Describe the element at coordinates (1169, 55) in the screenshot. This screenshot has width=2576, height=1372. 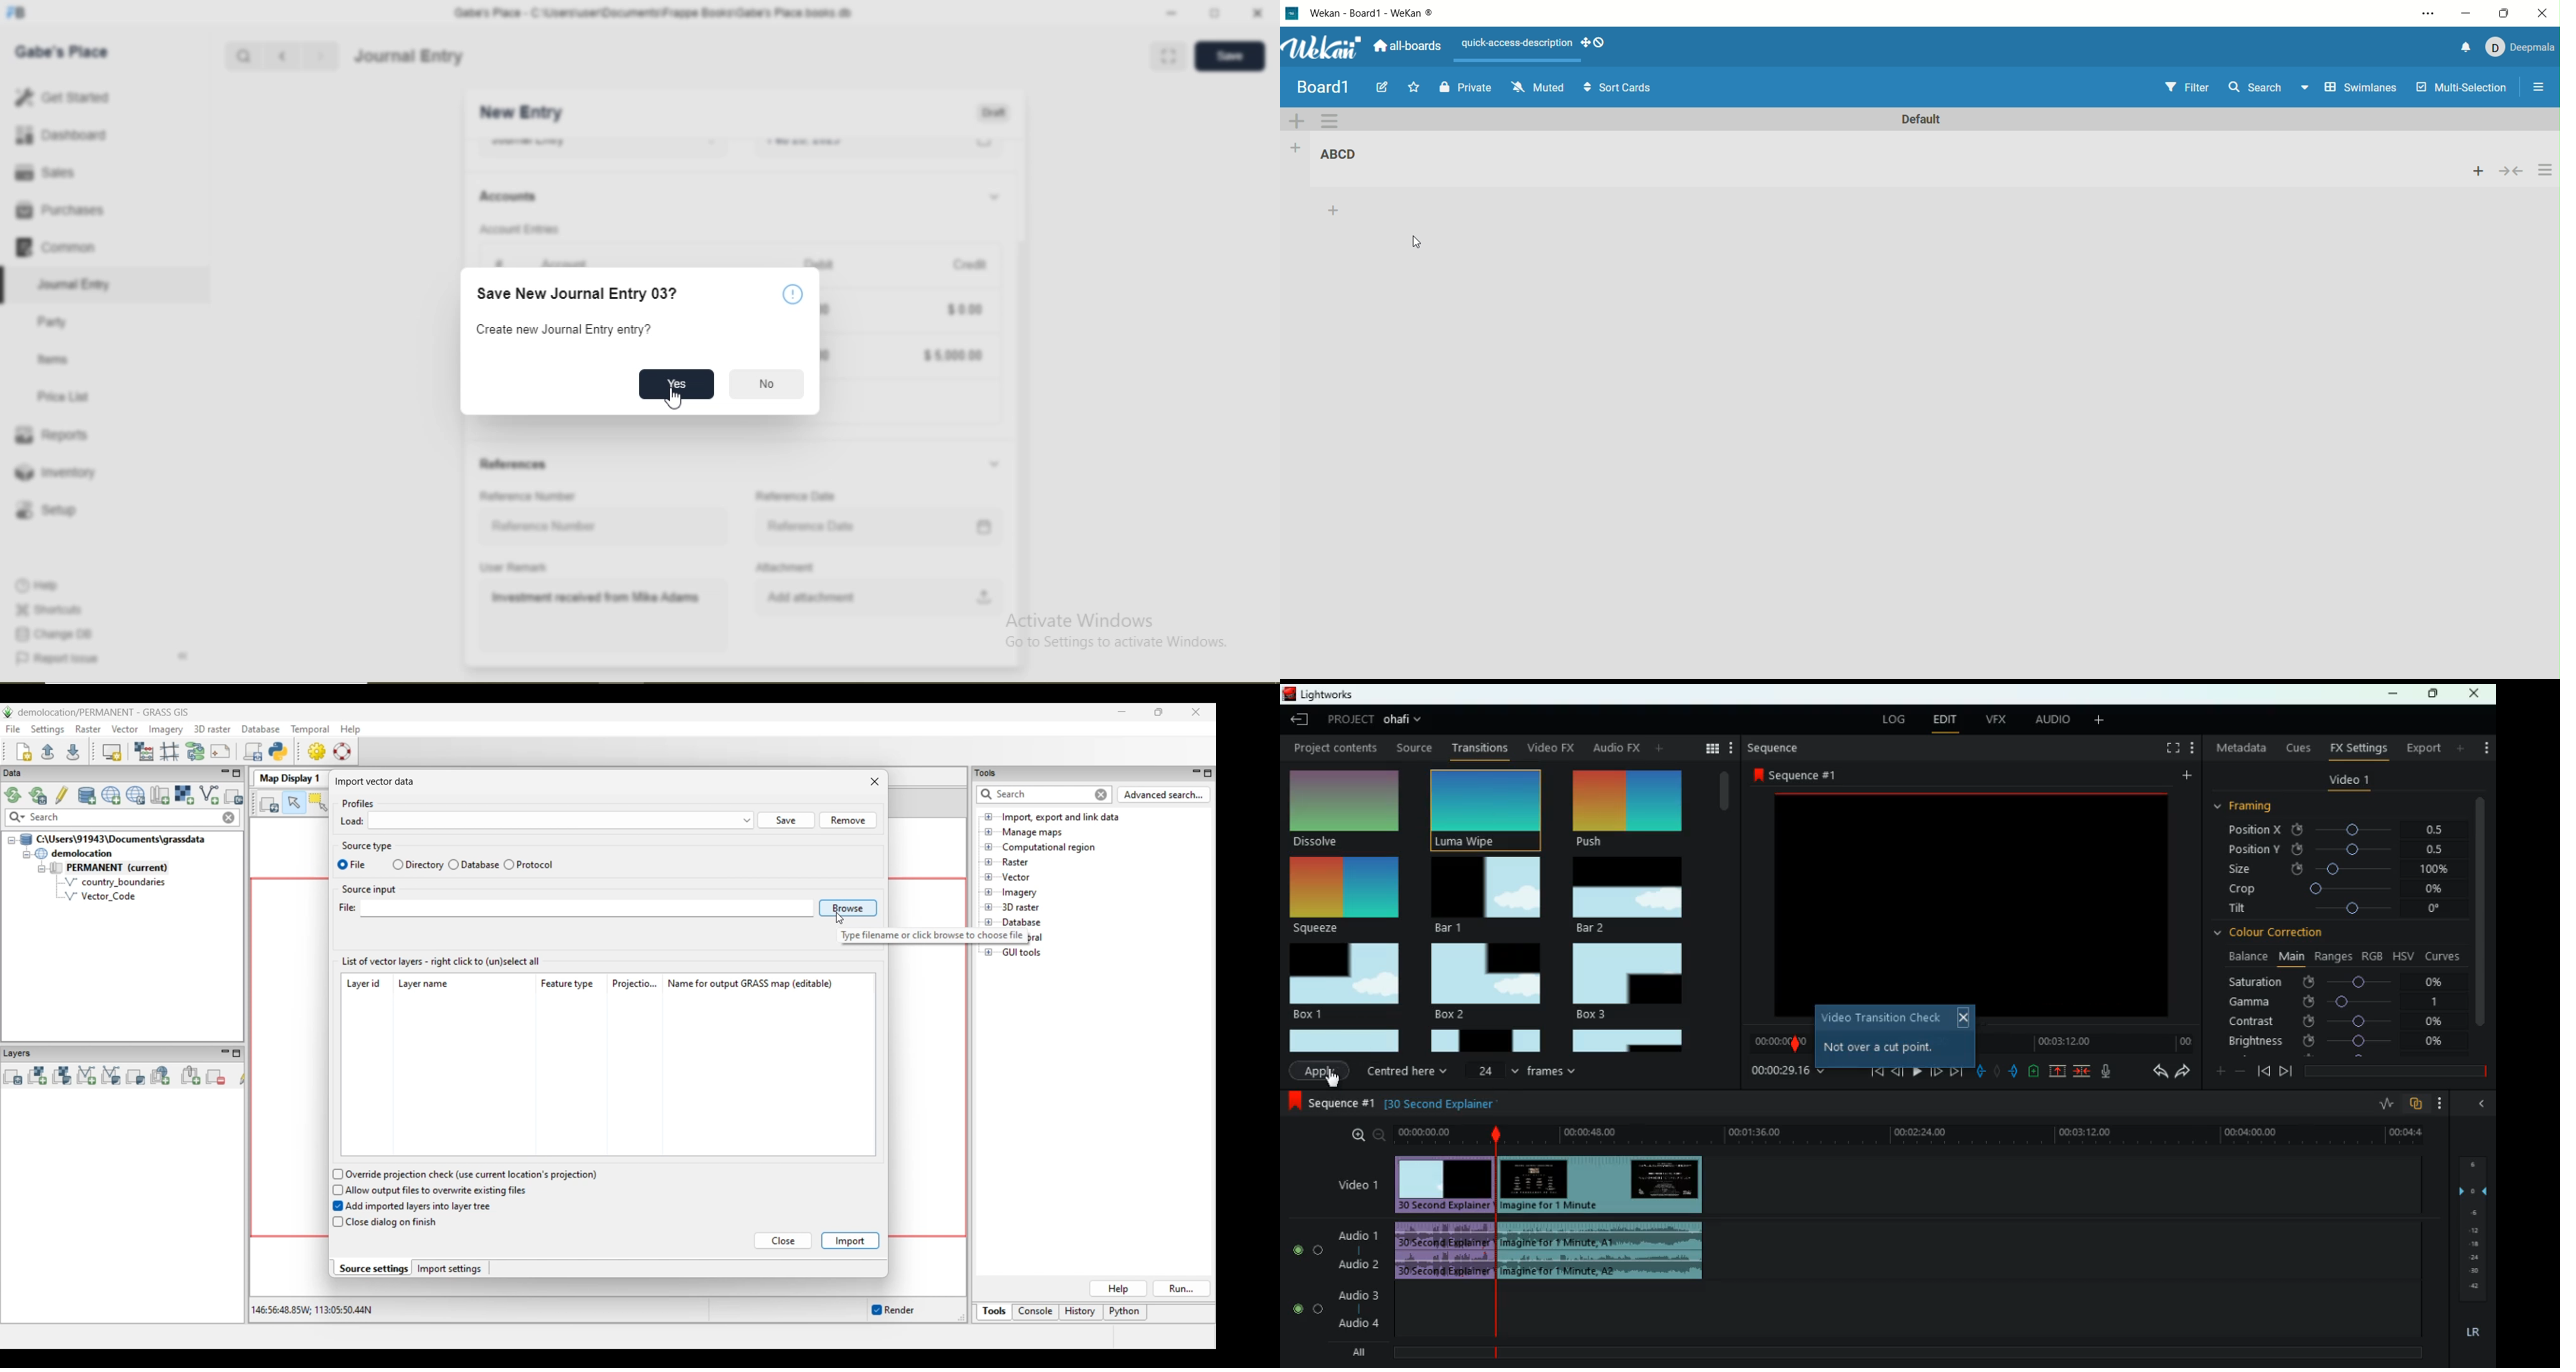
I see `Full screen` at that location.